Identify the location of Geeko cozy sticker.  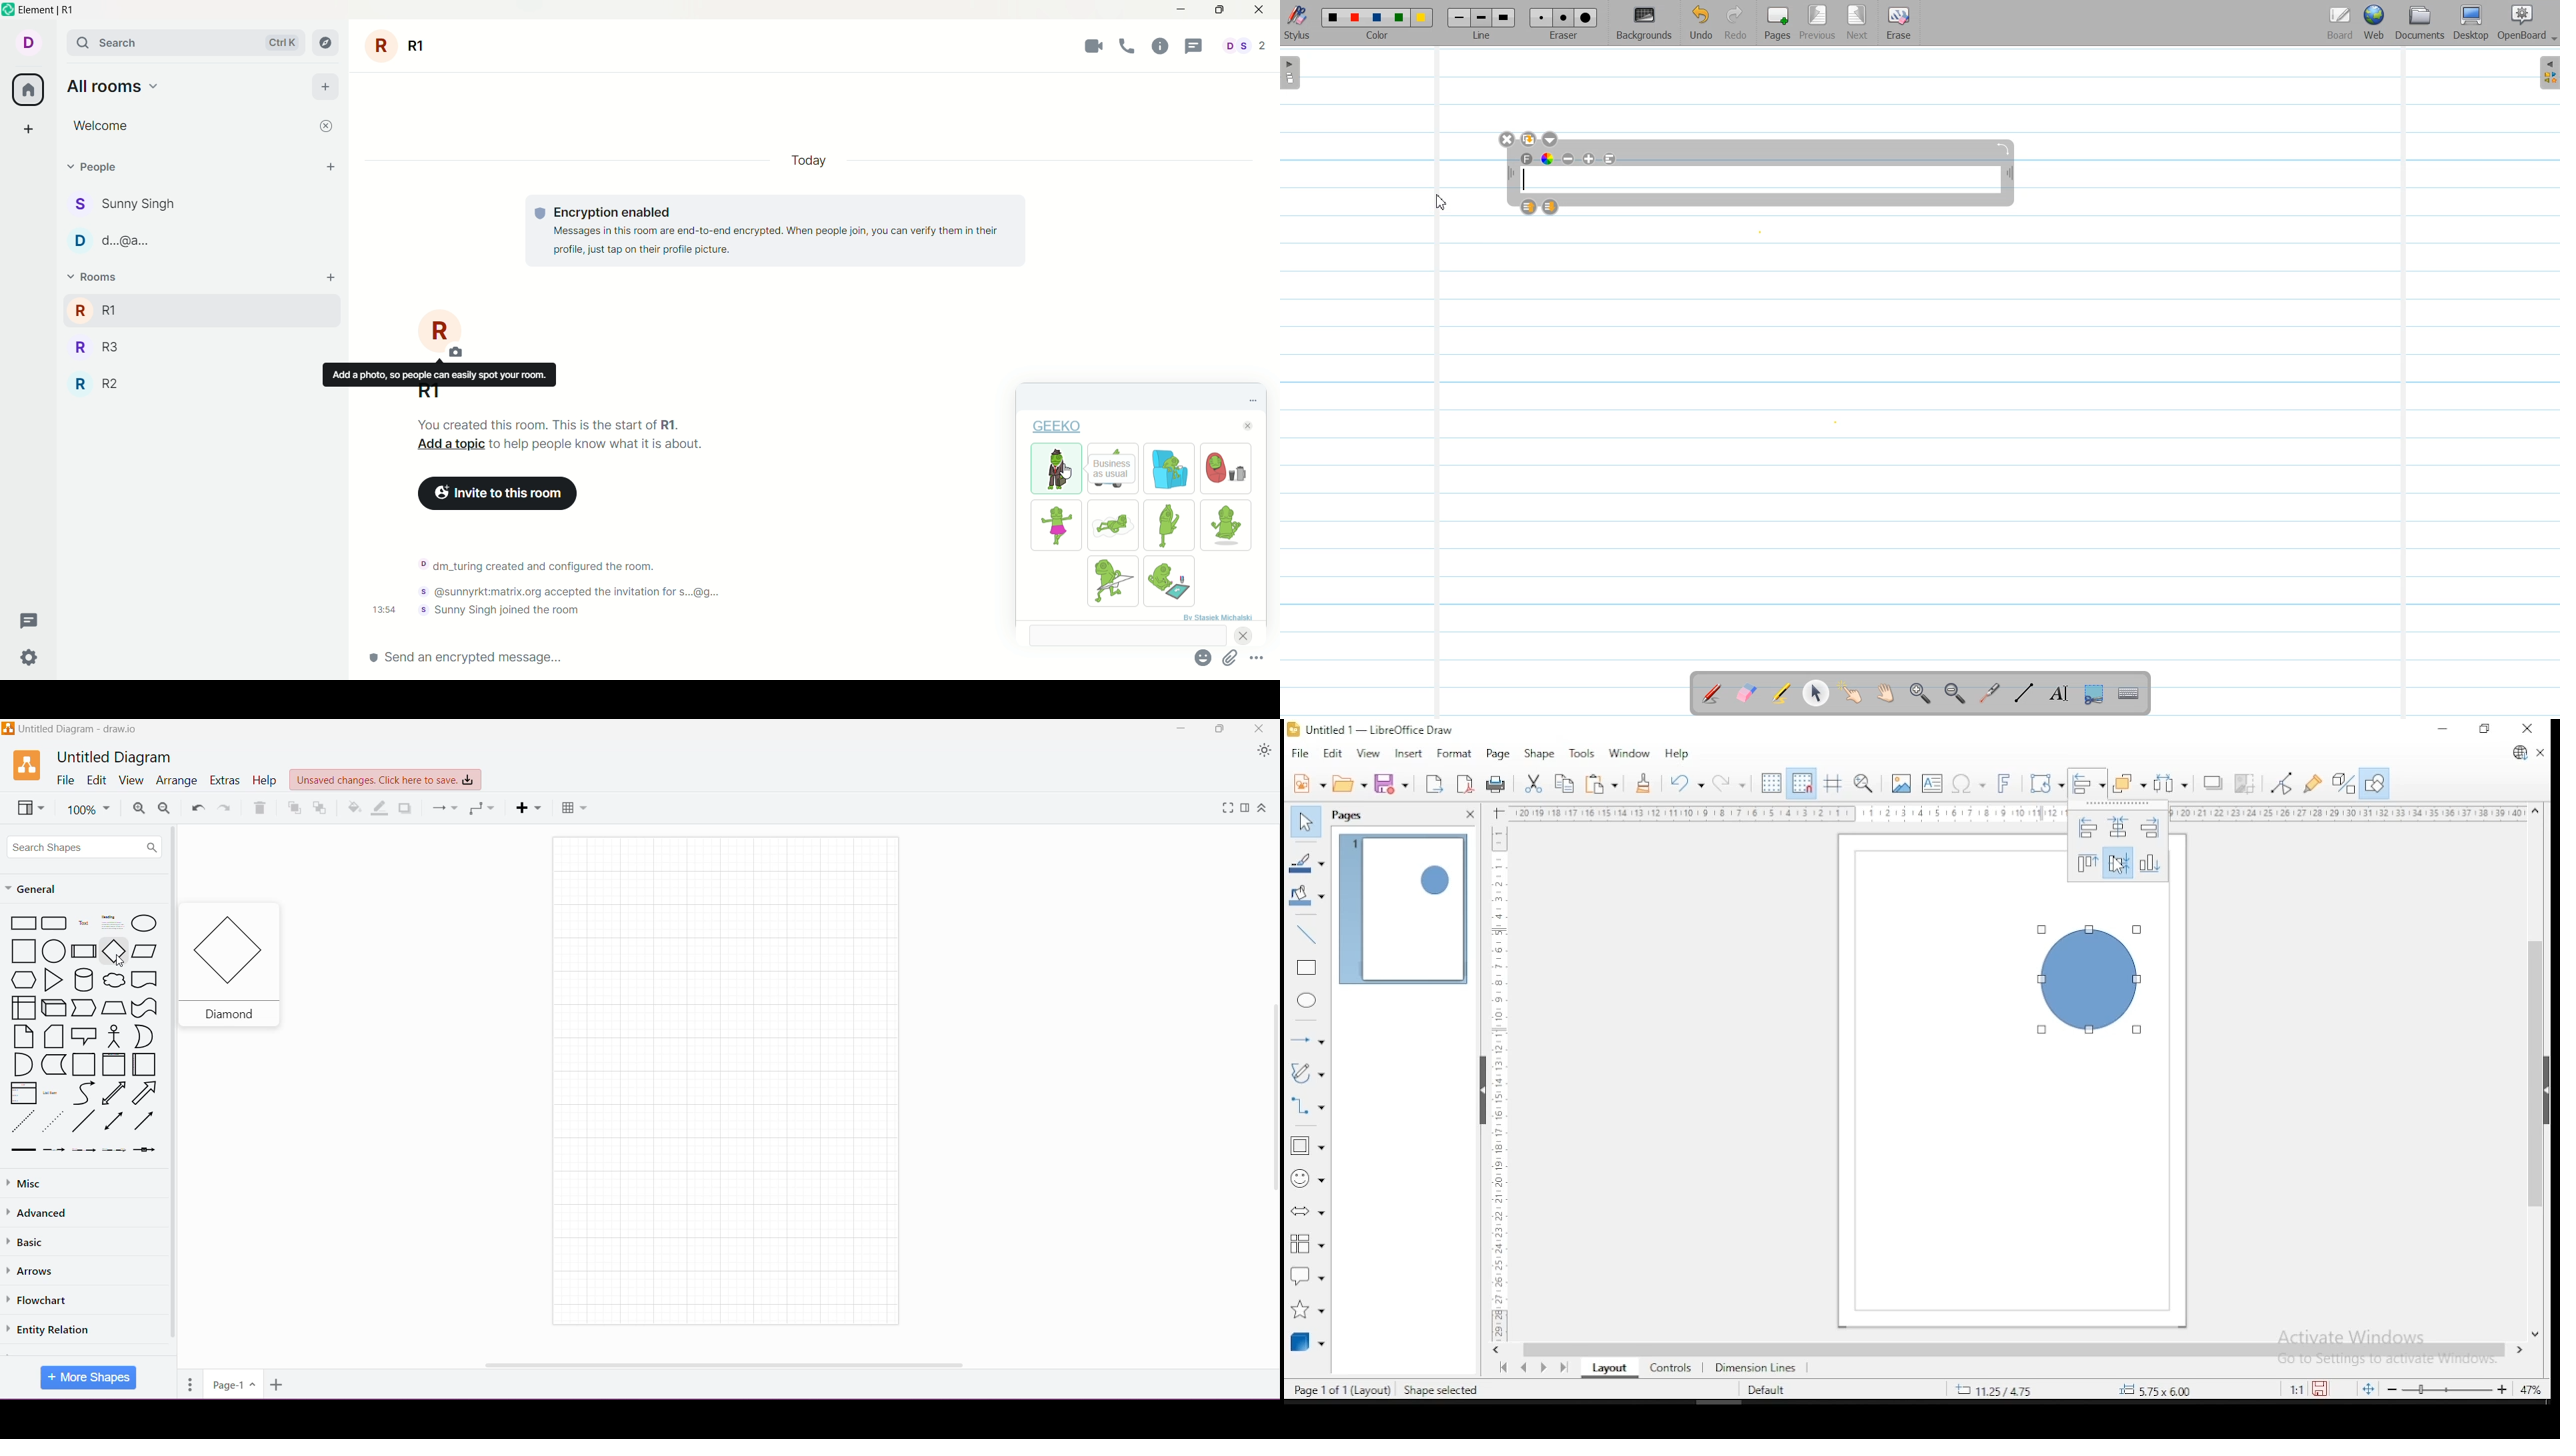
(1226, 469).